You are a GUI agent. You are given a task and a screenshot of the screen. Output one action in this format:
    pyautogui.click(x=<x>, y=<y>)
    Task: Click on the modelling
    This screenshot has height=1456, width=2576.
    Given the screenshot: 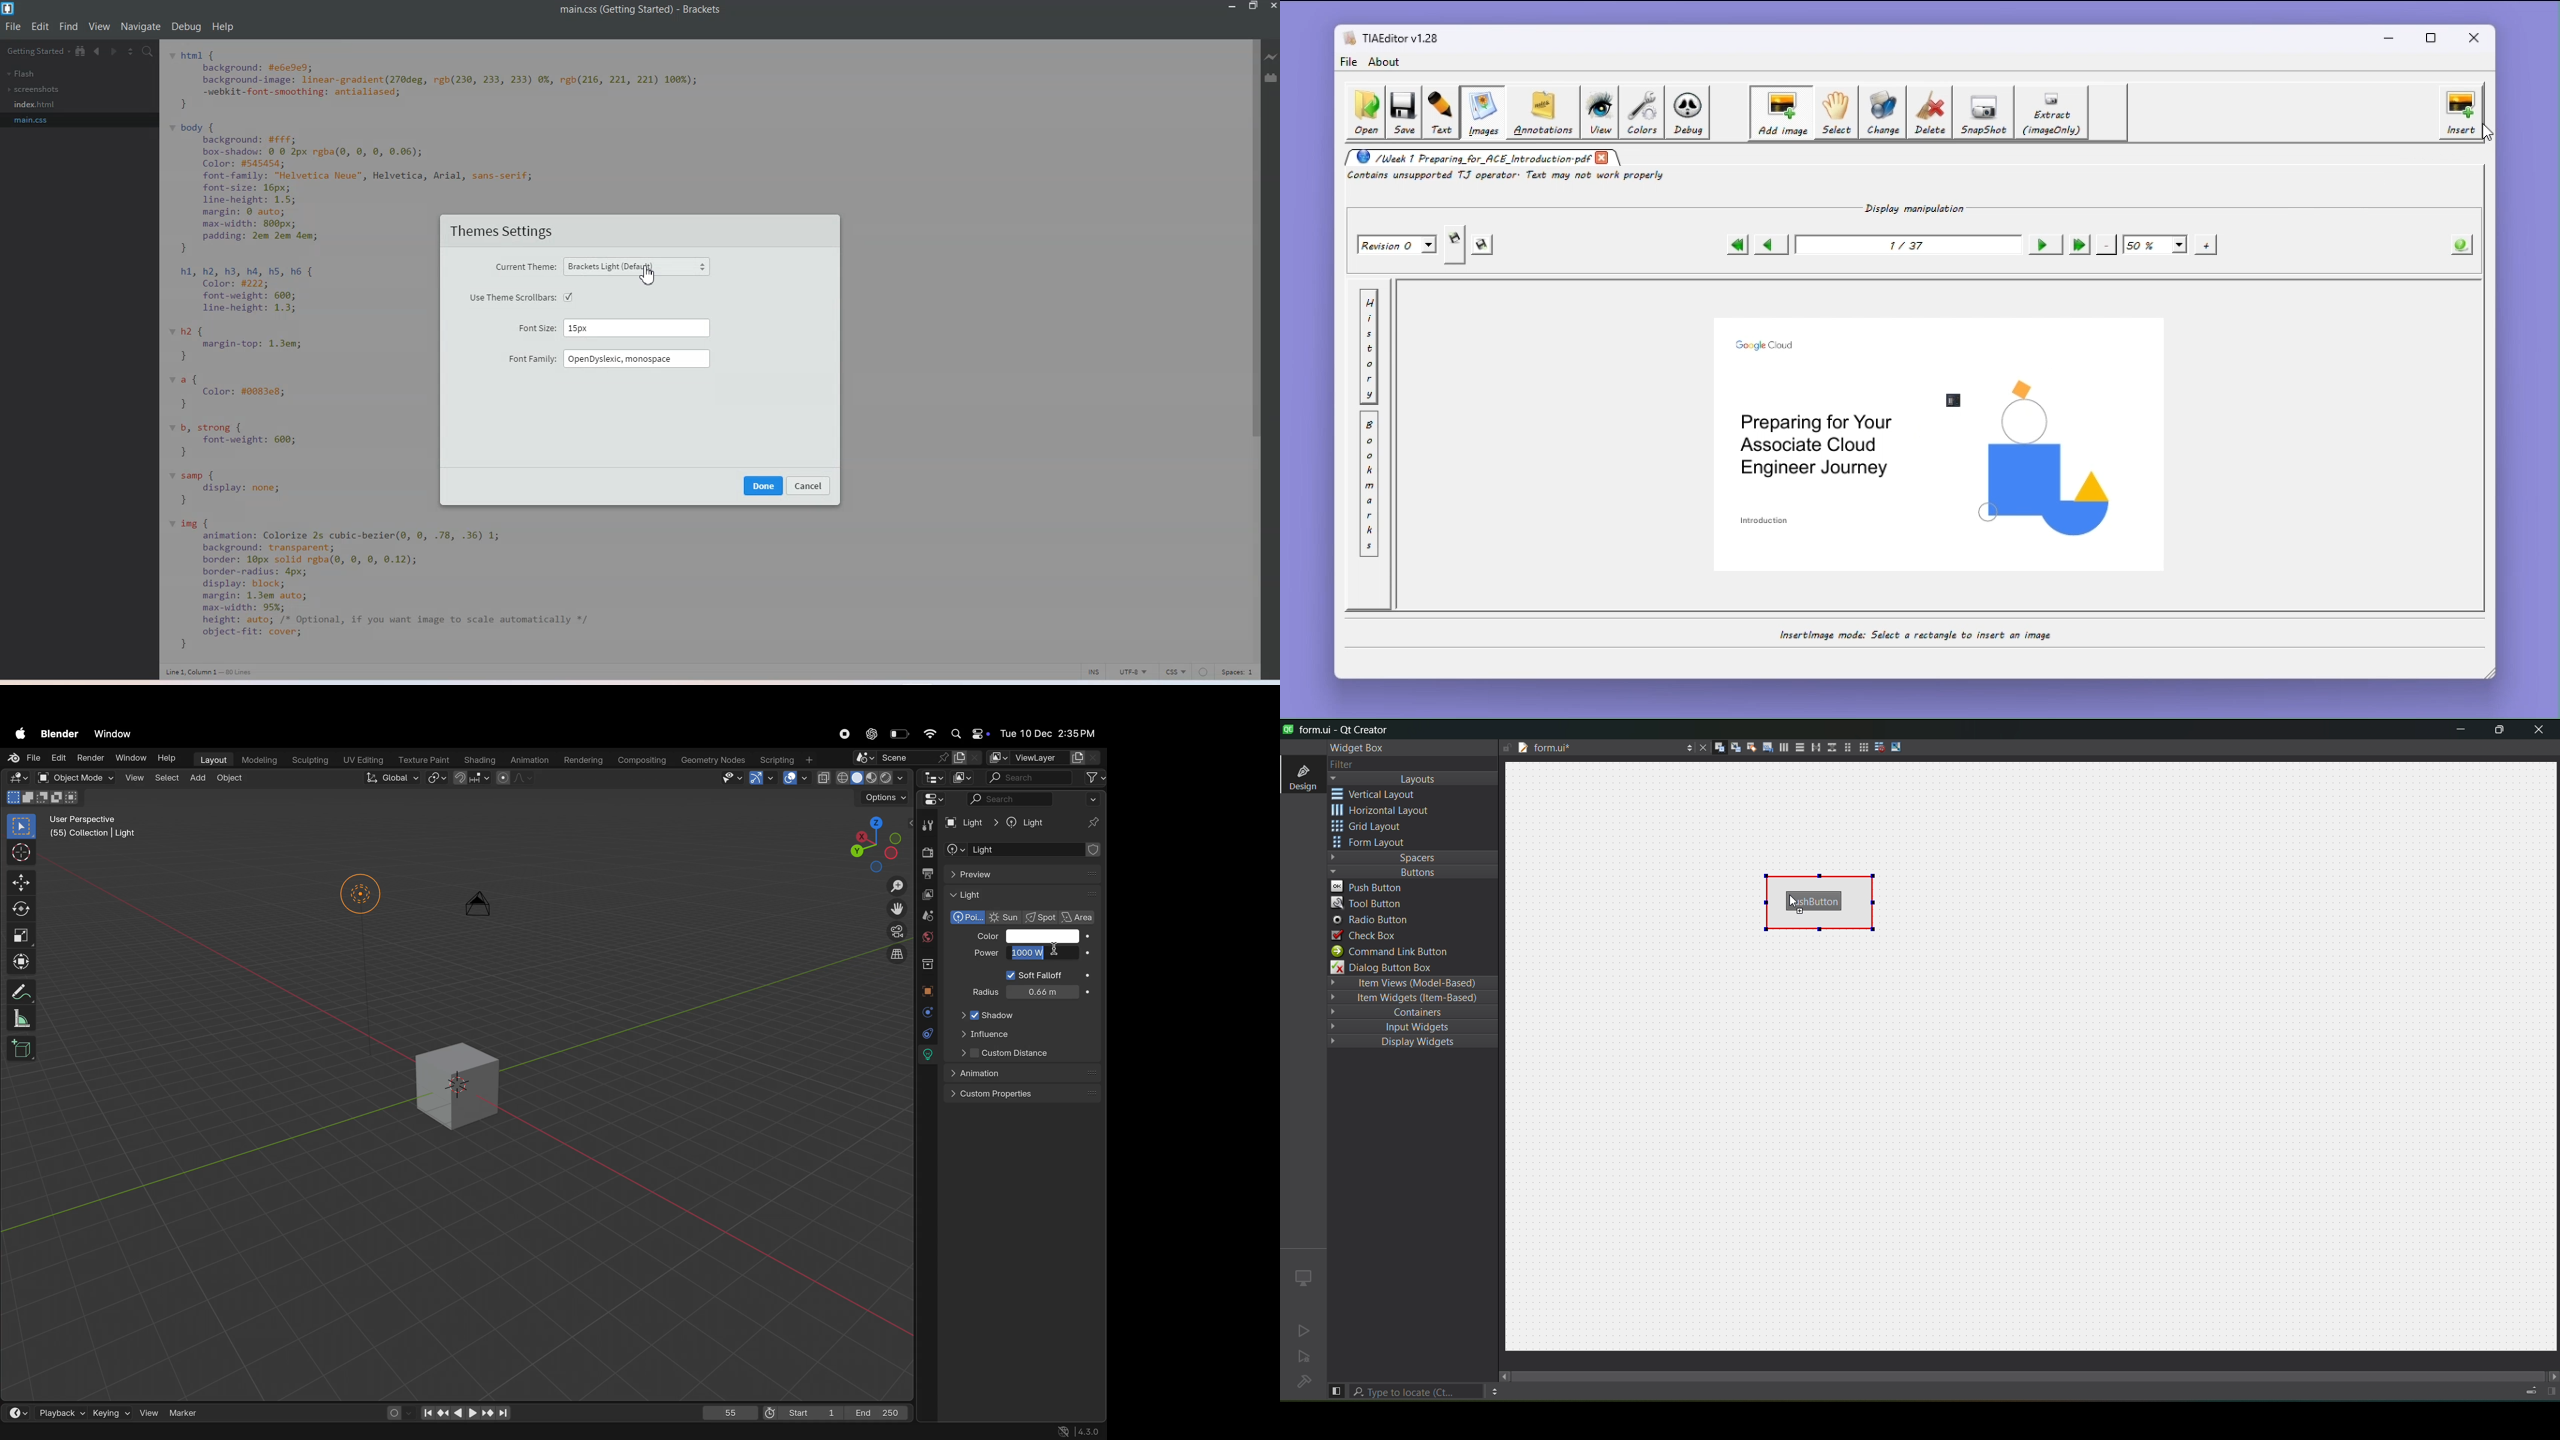 What is the action you would take?
    pyautogui.click(x=259, y=760)
    